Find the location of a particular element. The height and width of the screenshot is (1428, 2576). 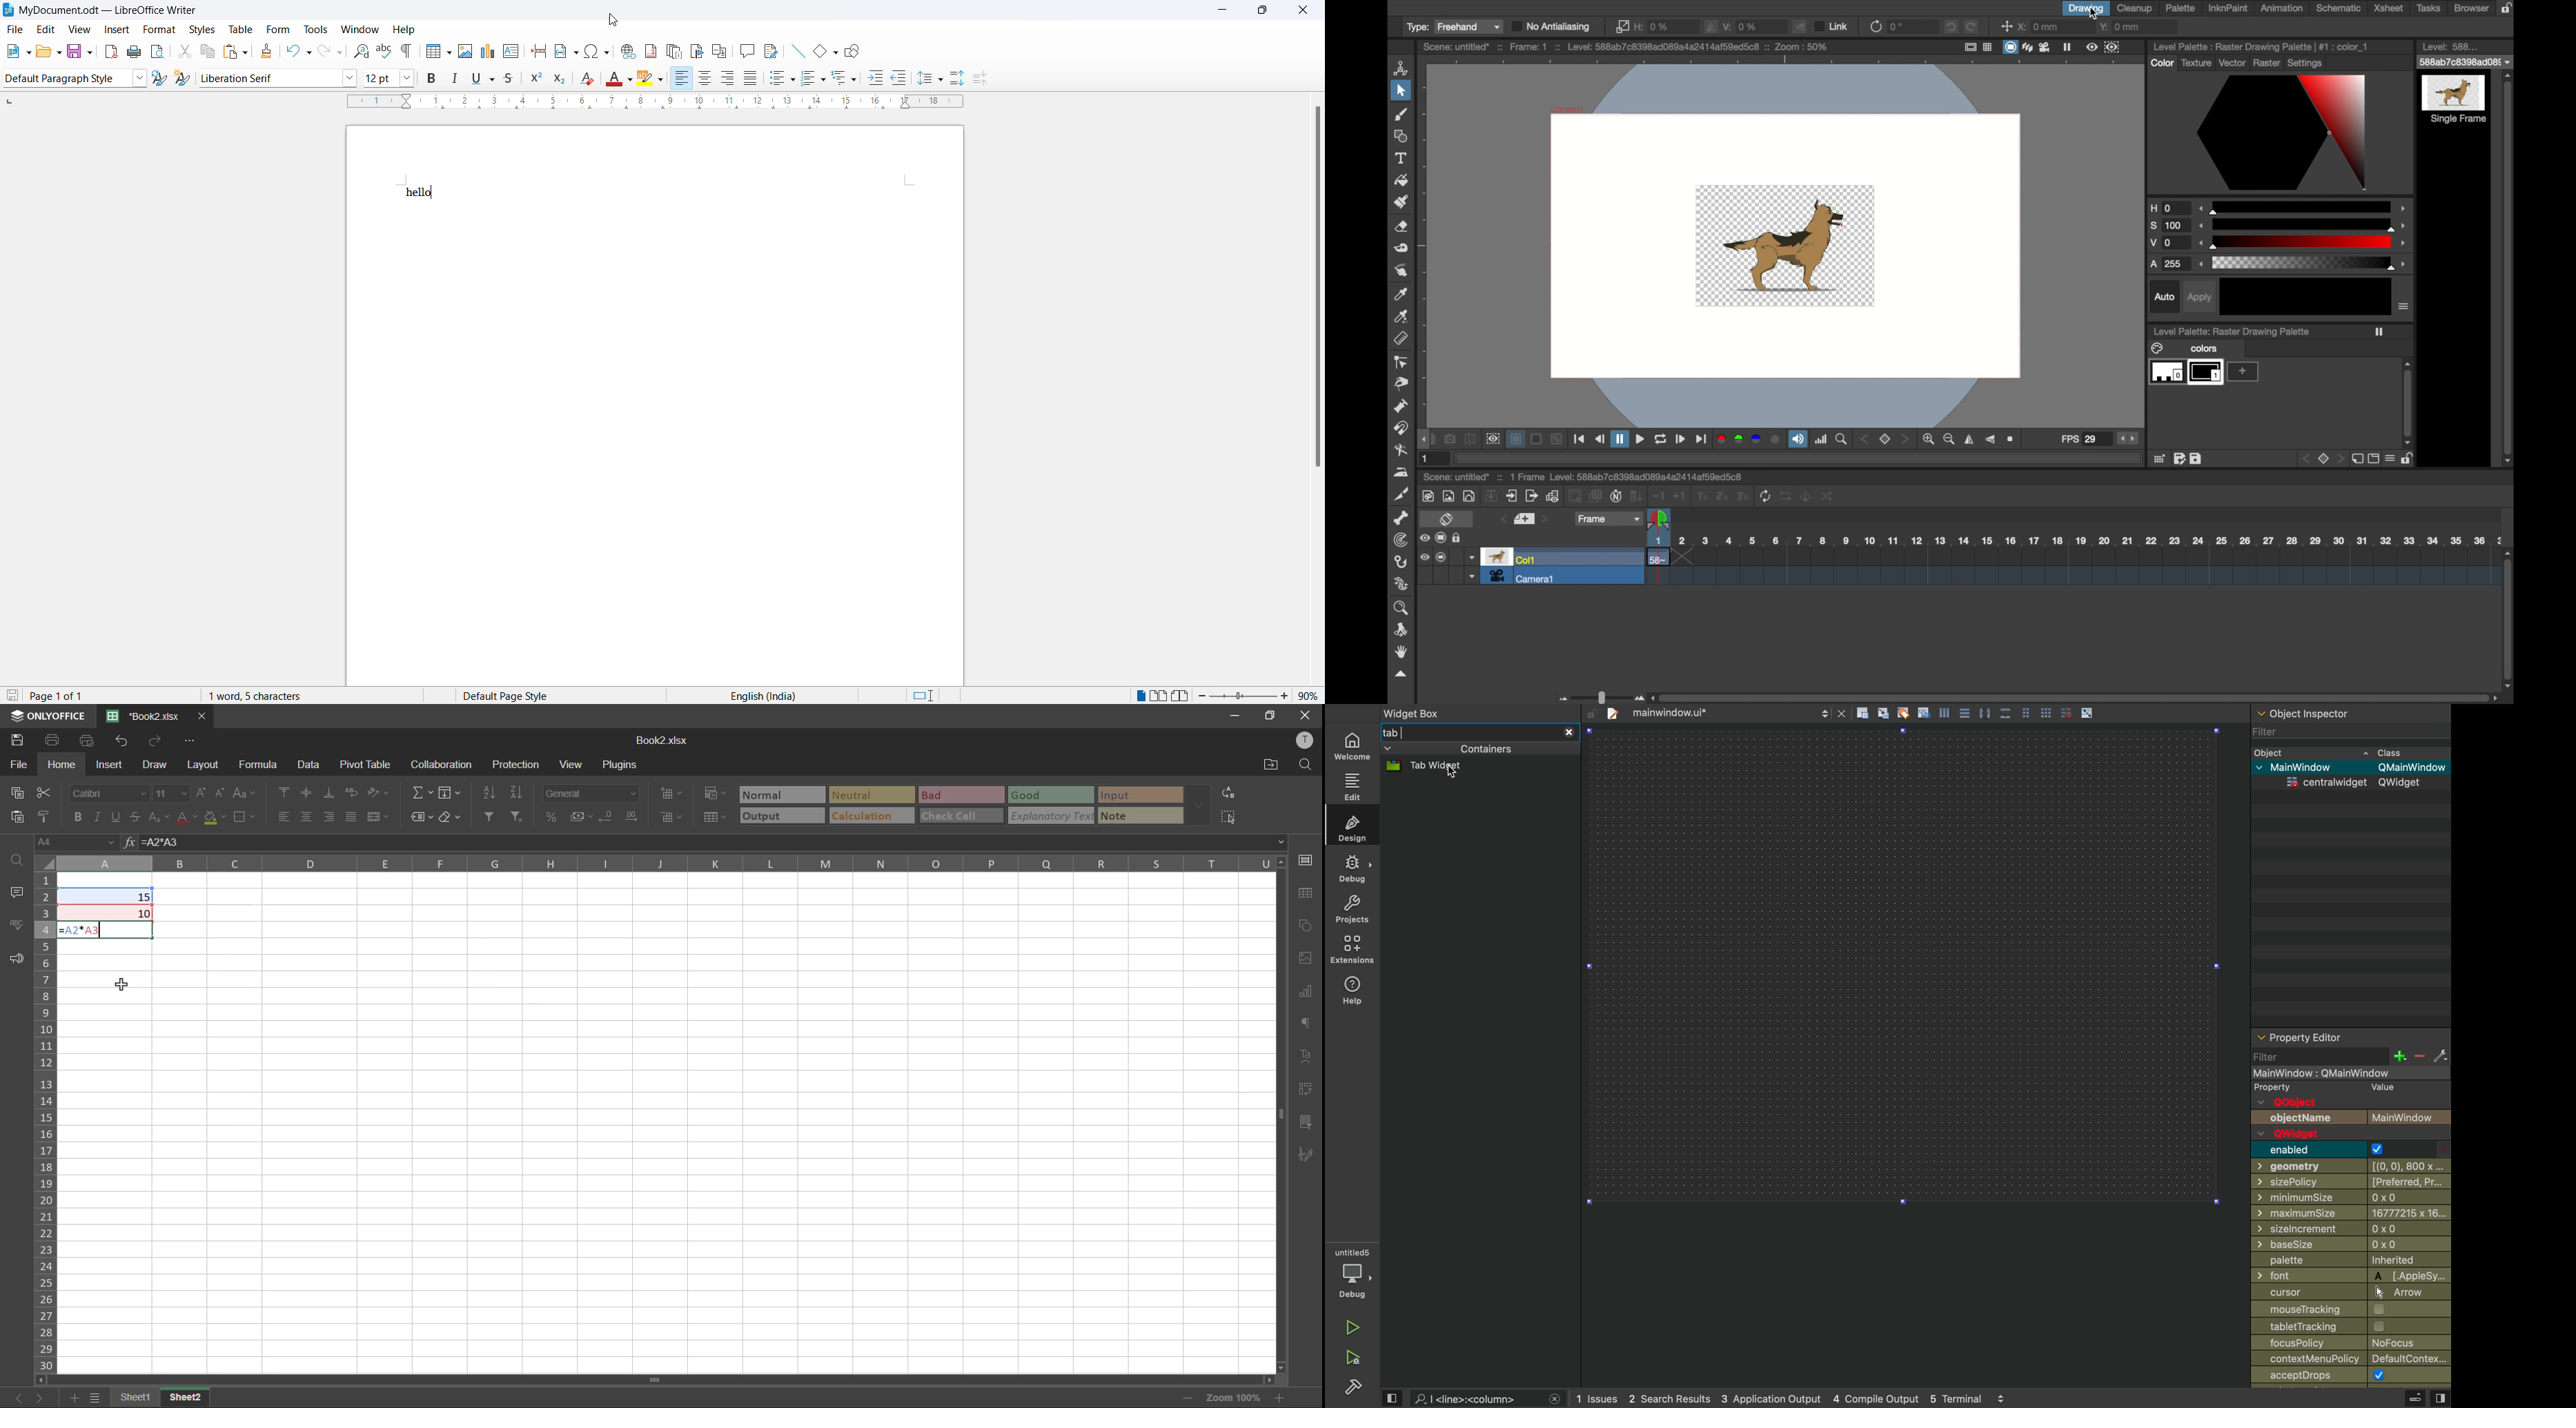

Print preview is located at coordinates (158, 52).